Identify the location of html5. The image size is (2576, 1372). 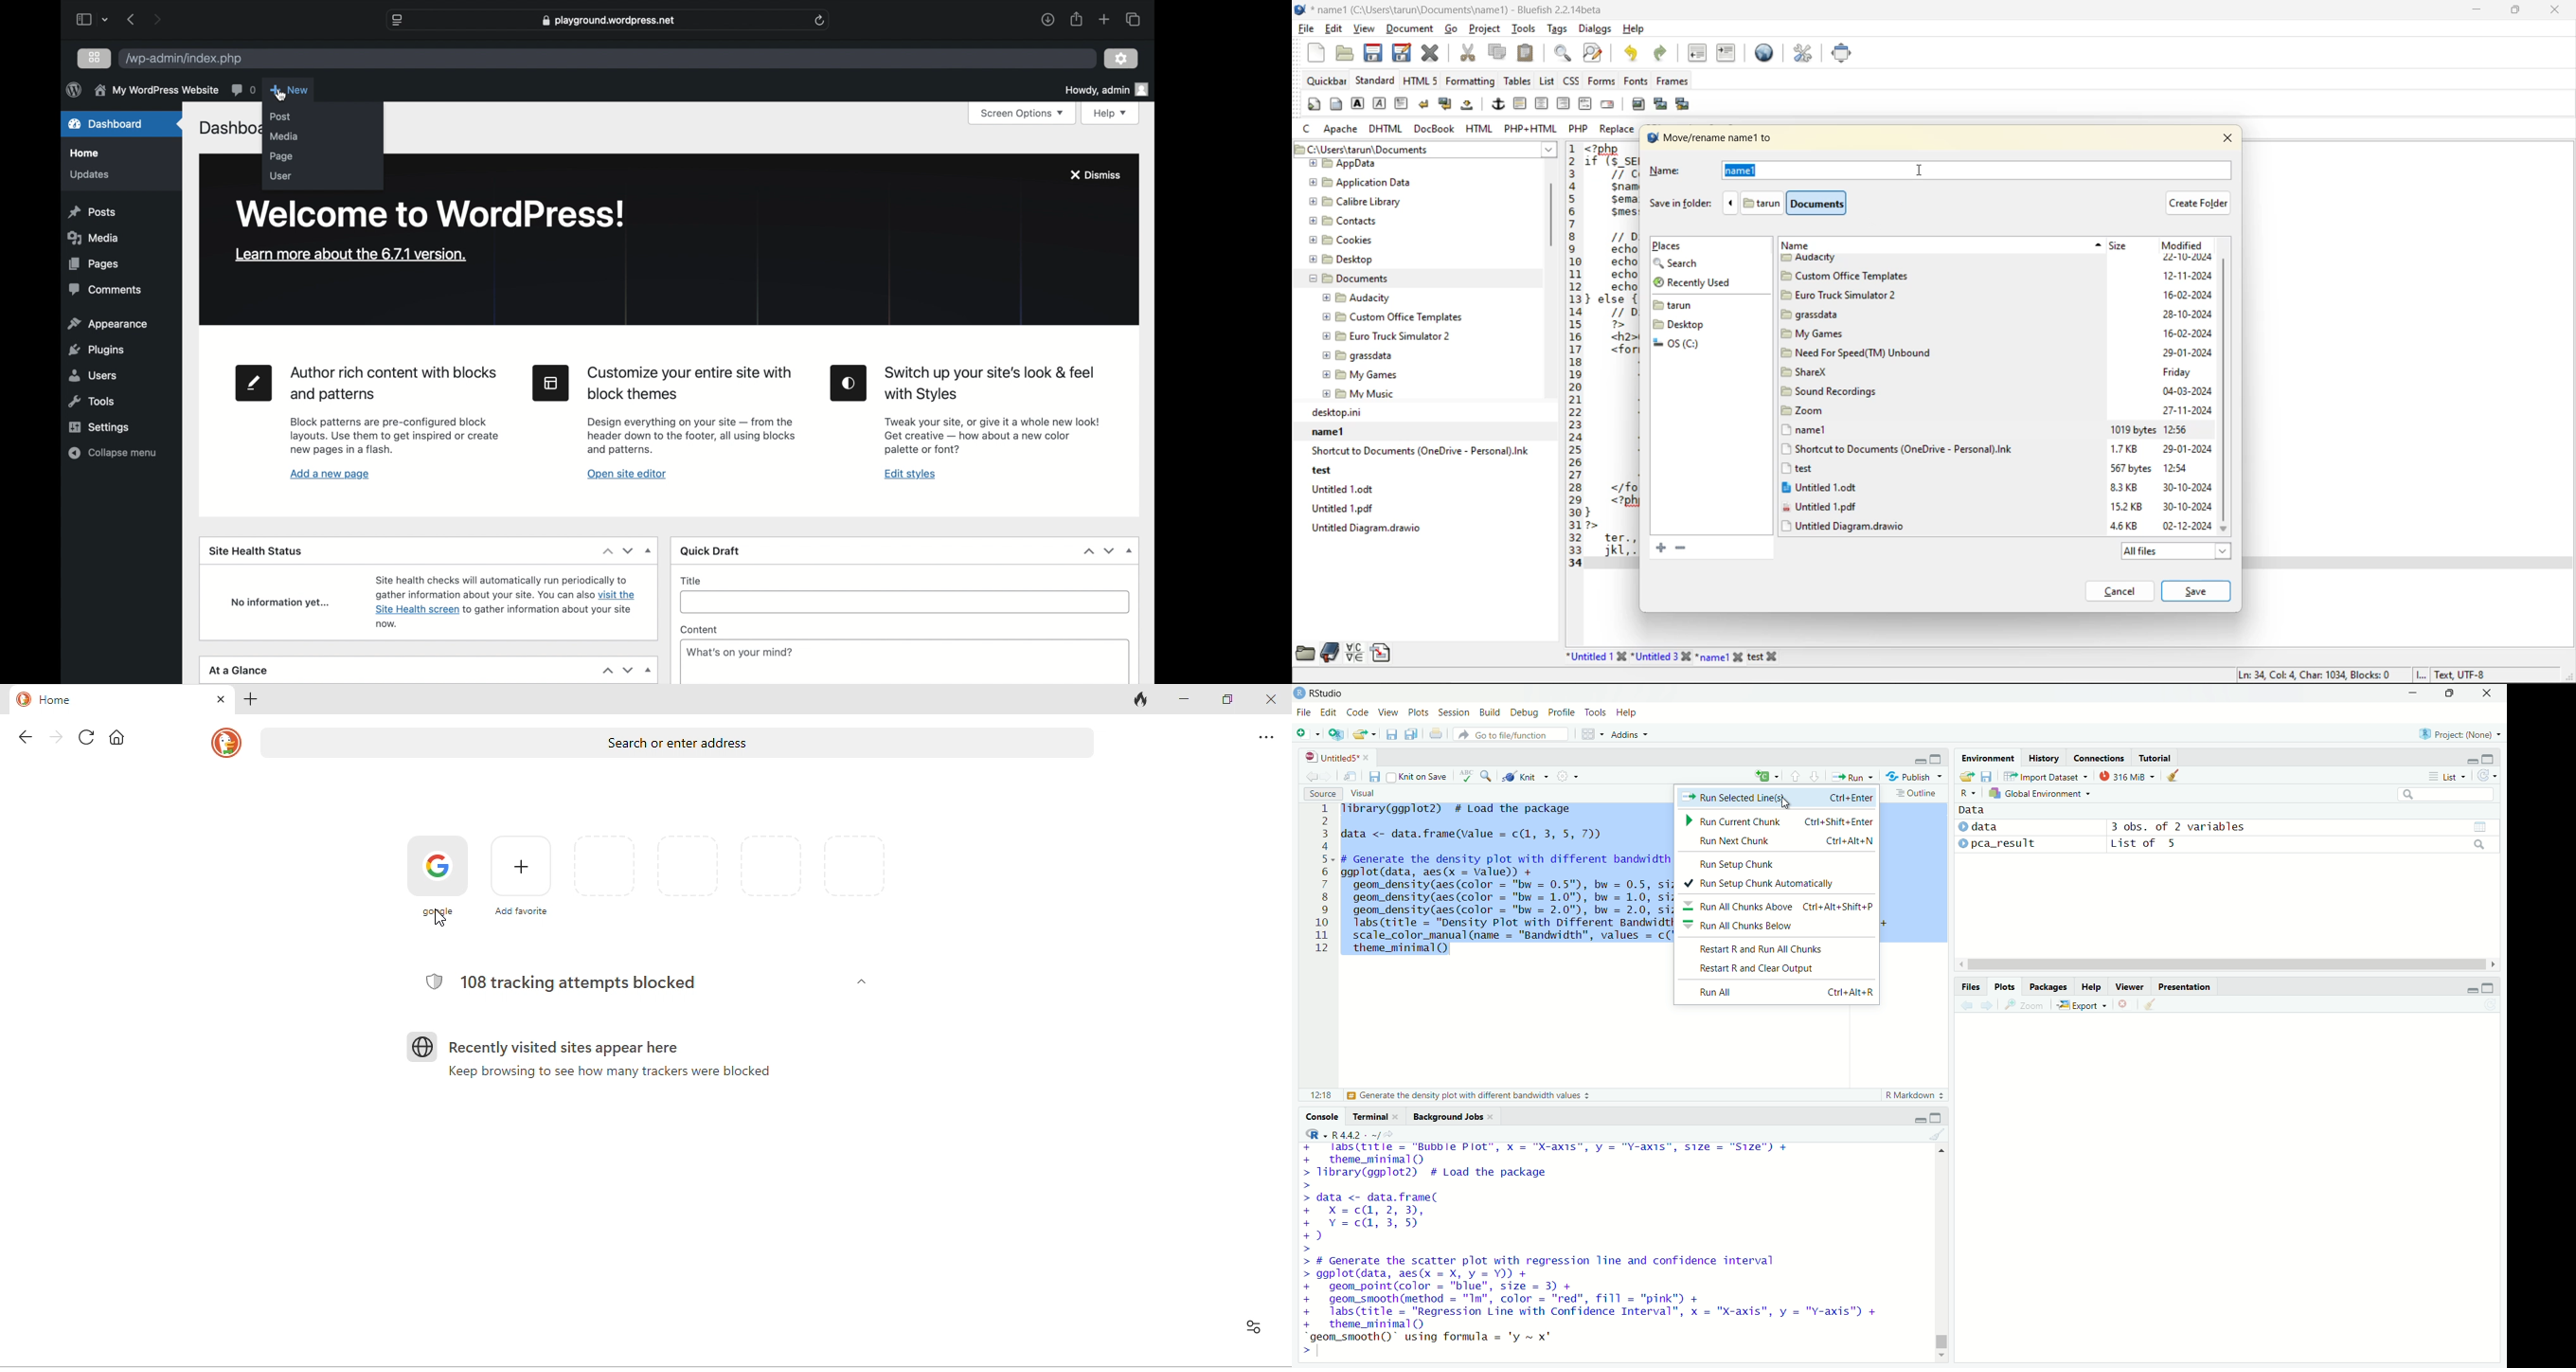
(1421, 82).